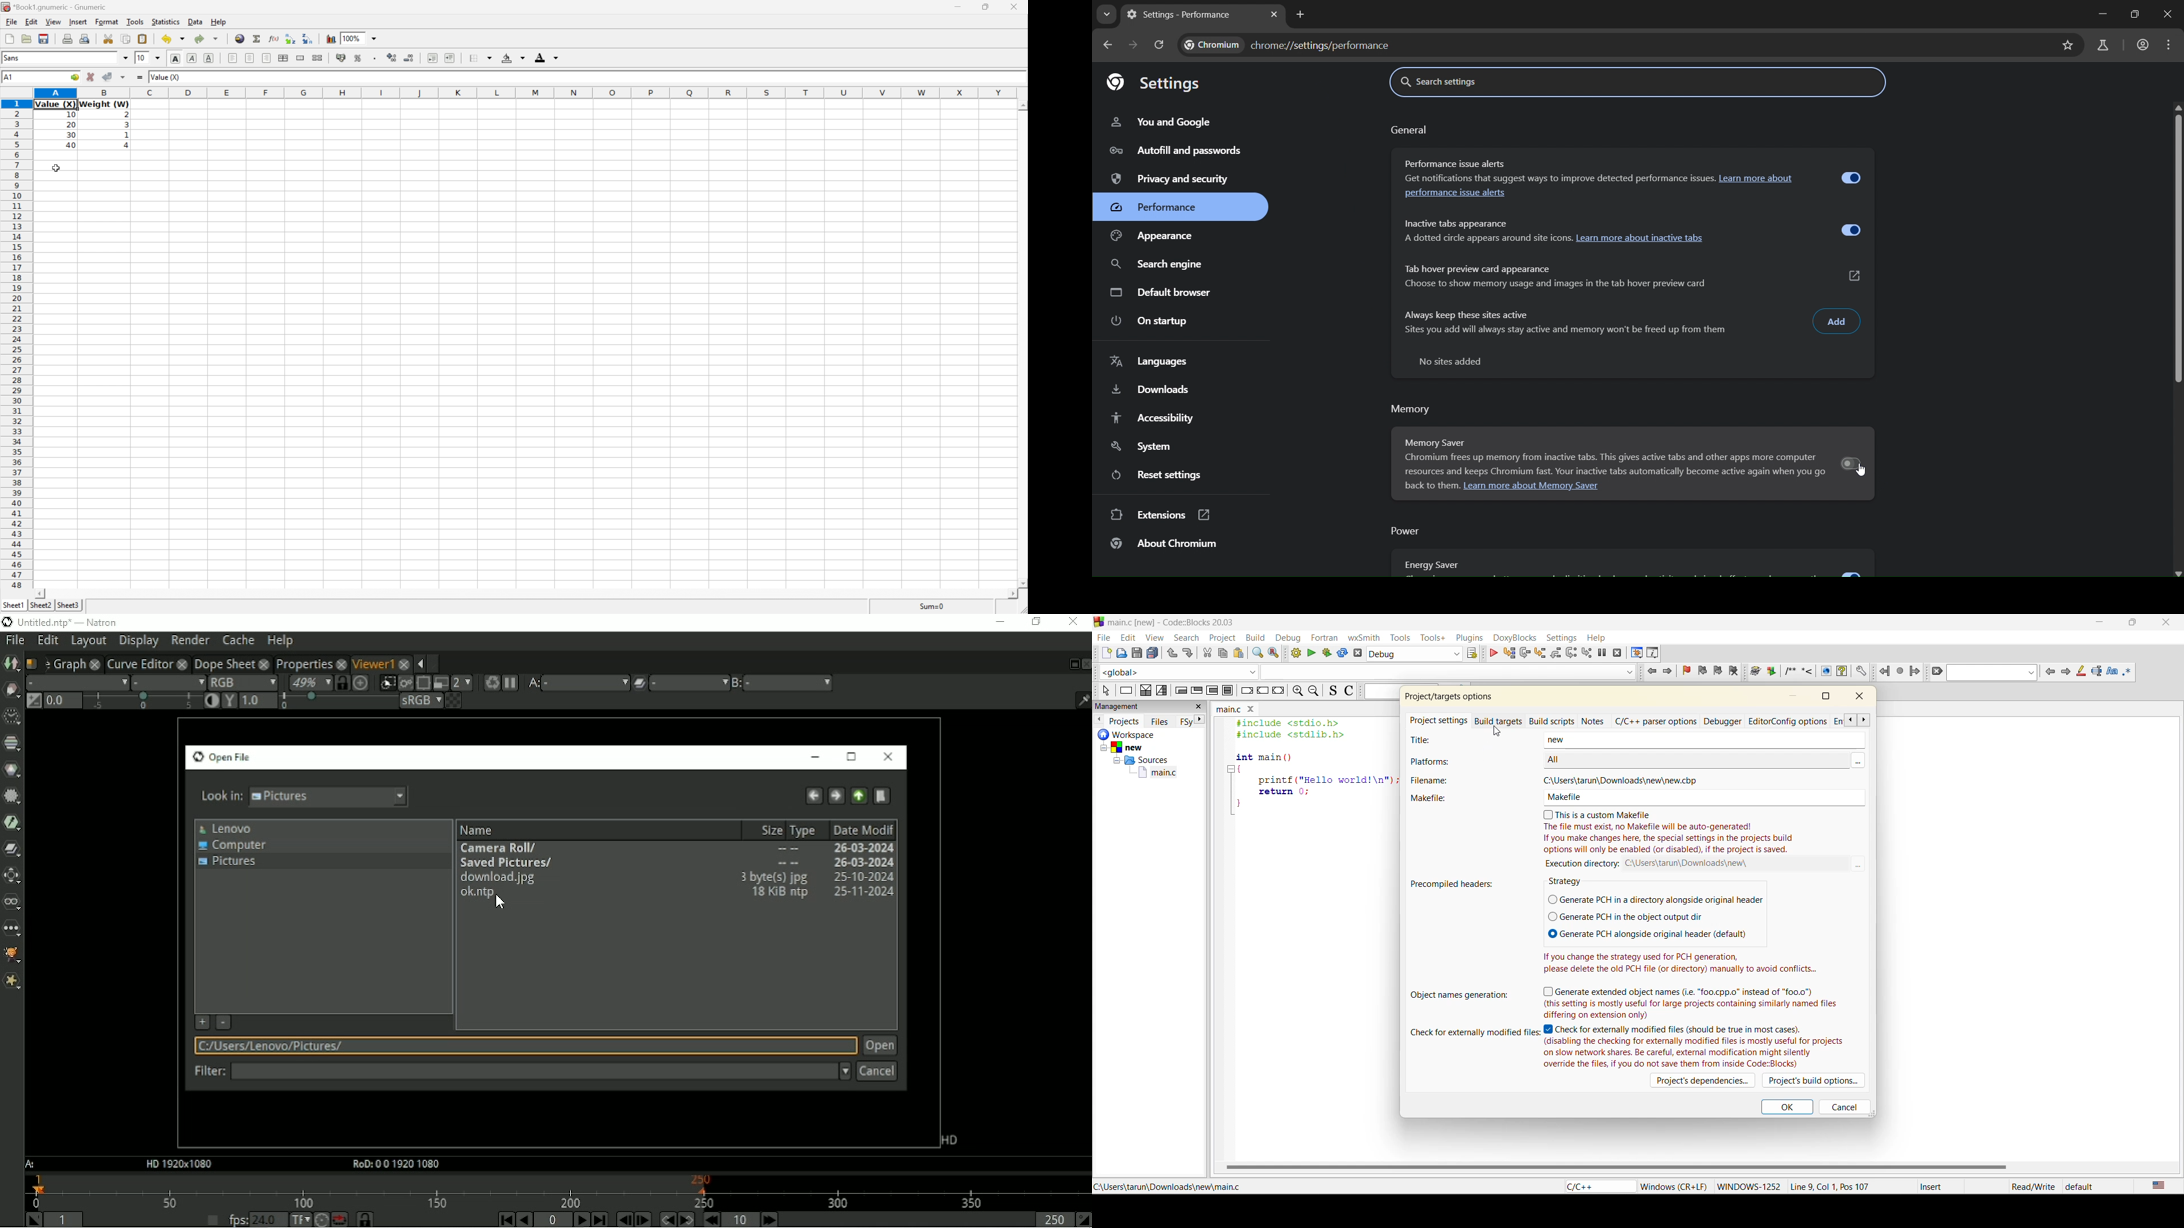 Image resolution: width=2184 pixels, height=1232 pixels. Describe the element at coordinates (1694, 1053) in the screenshot. I see `(disabling the checking for externally modified files is mostly useful for projects
on slow network shares. Be careful, external modification might silently
override the files, if you do not save them from inside Code=Blocks)` at that location.